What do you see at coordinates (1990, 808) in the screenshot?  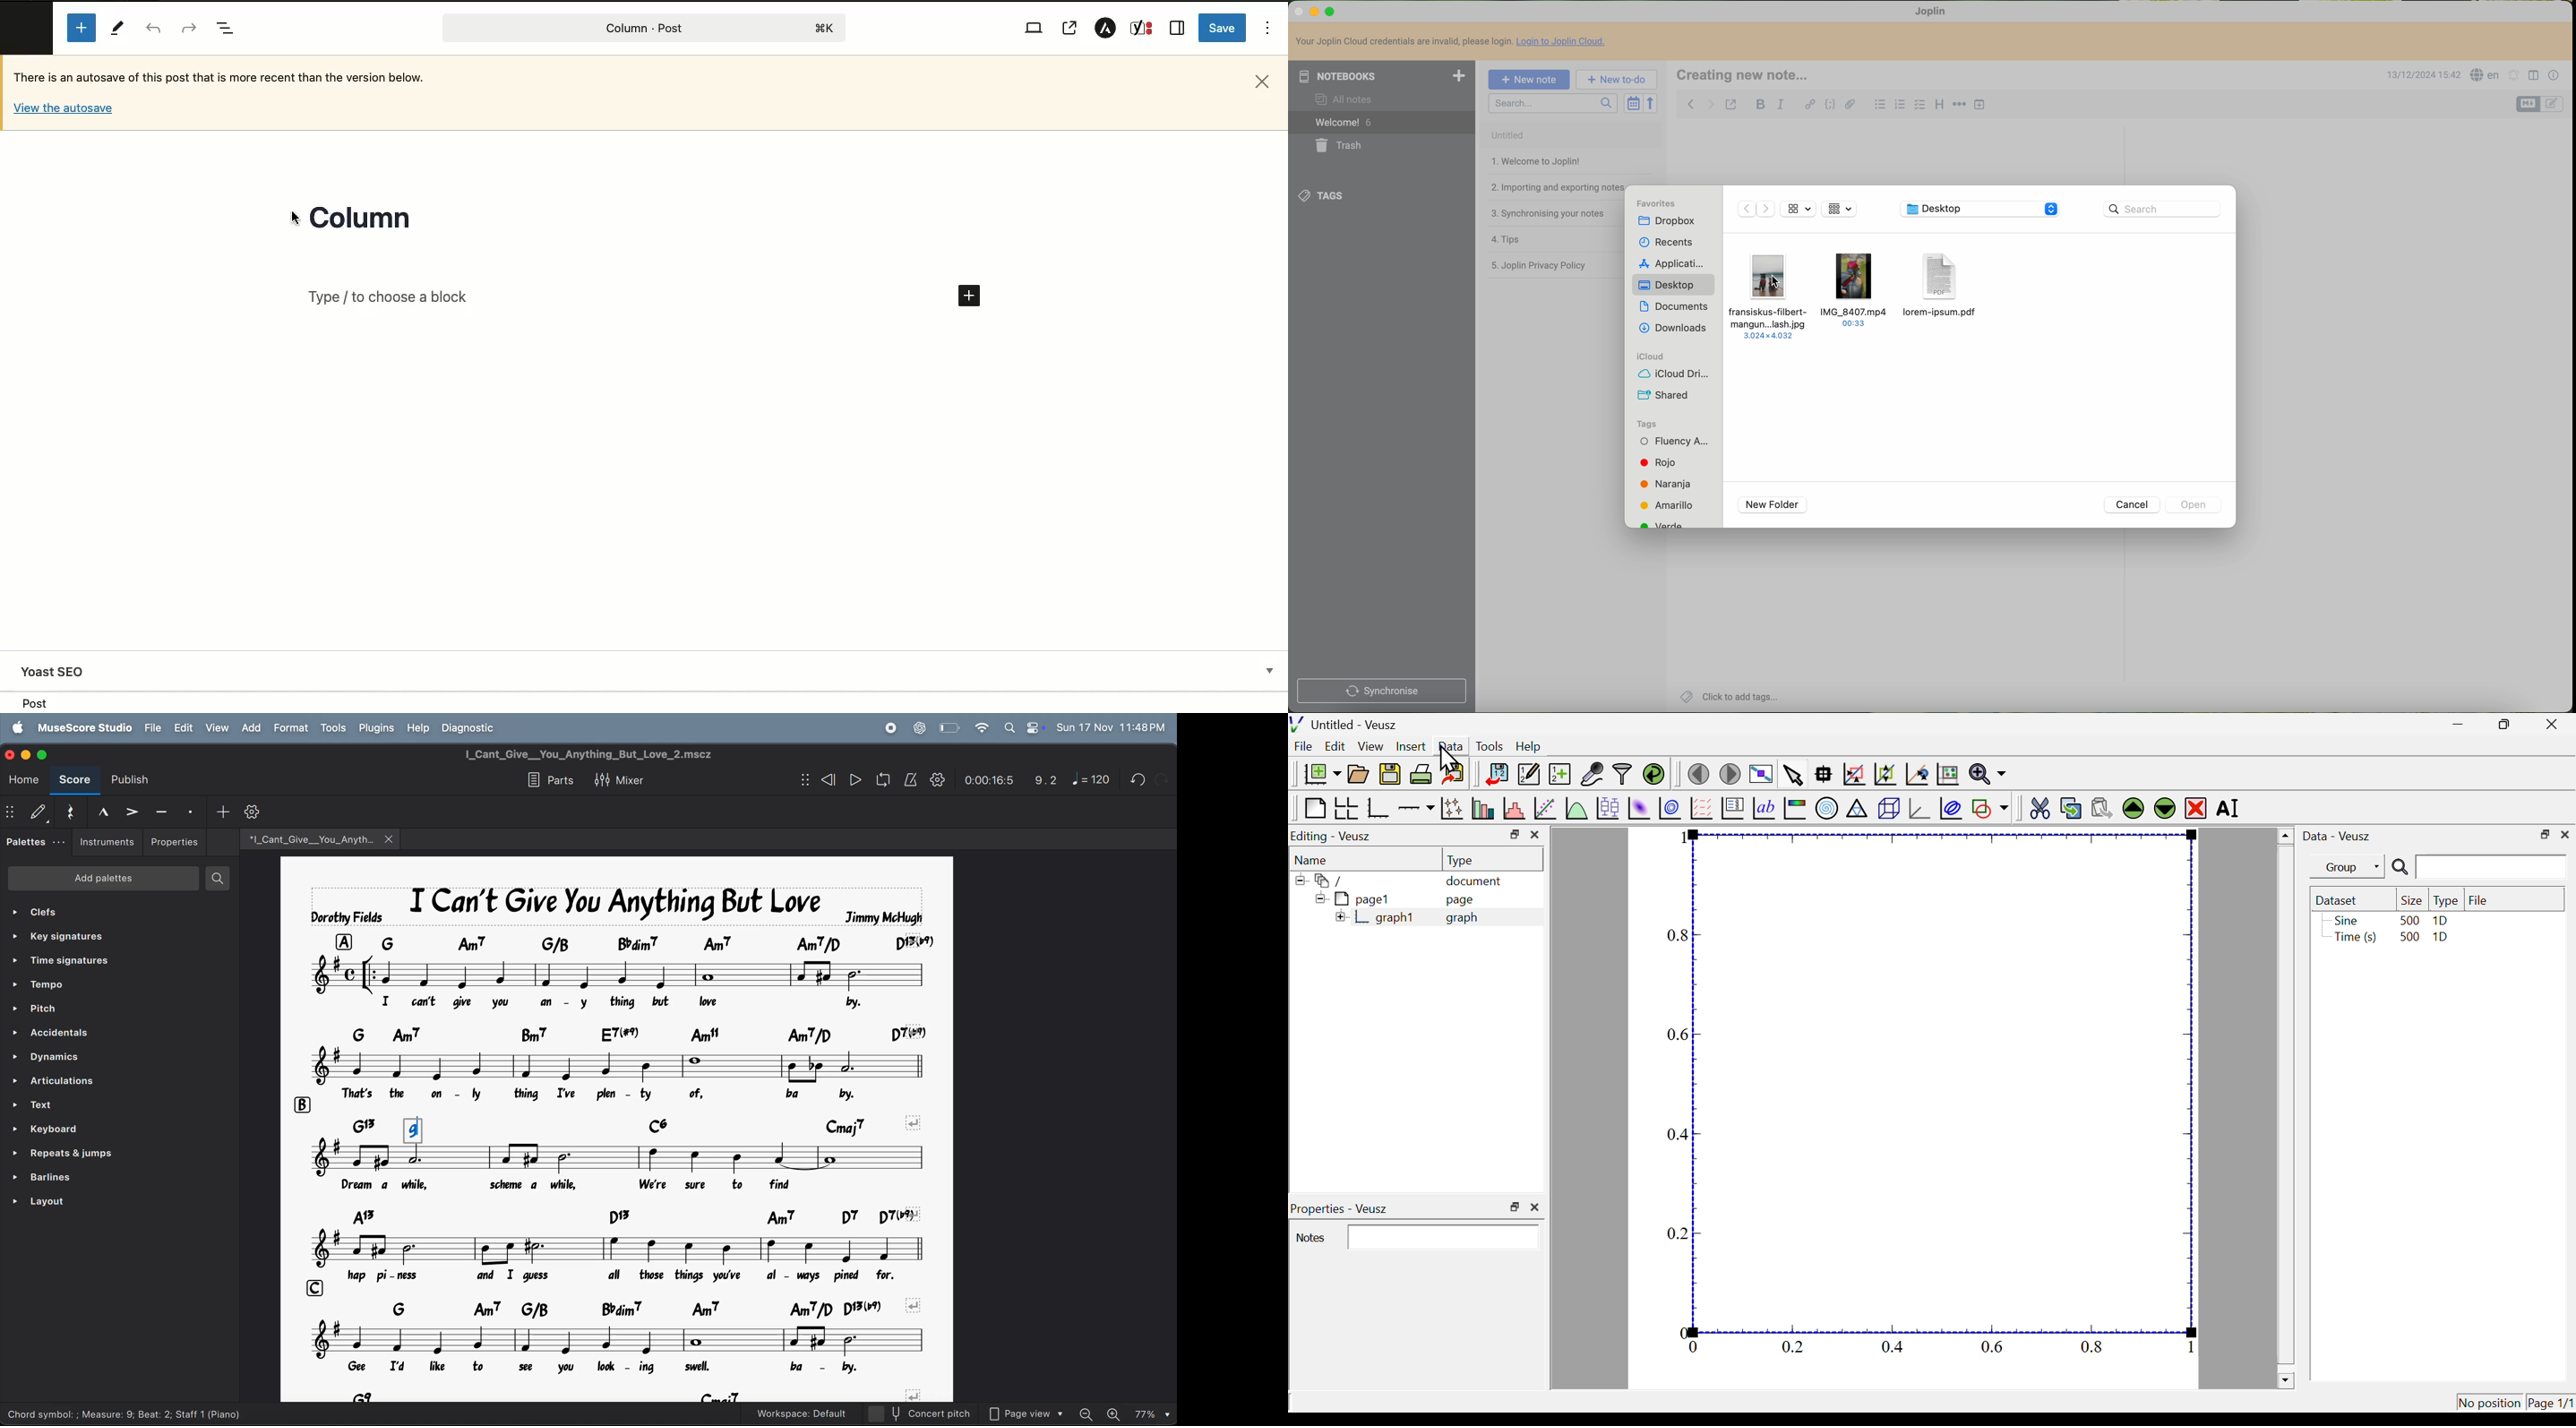 I see `add a shape to the plot` at bounding box center [1990, 808].